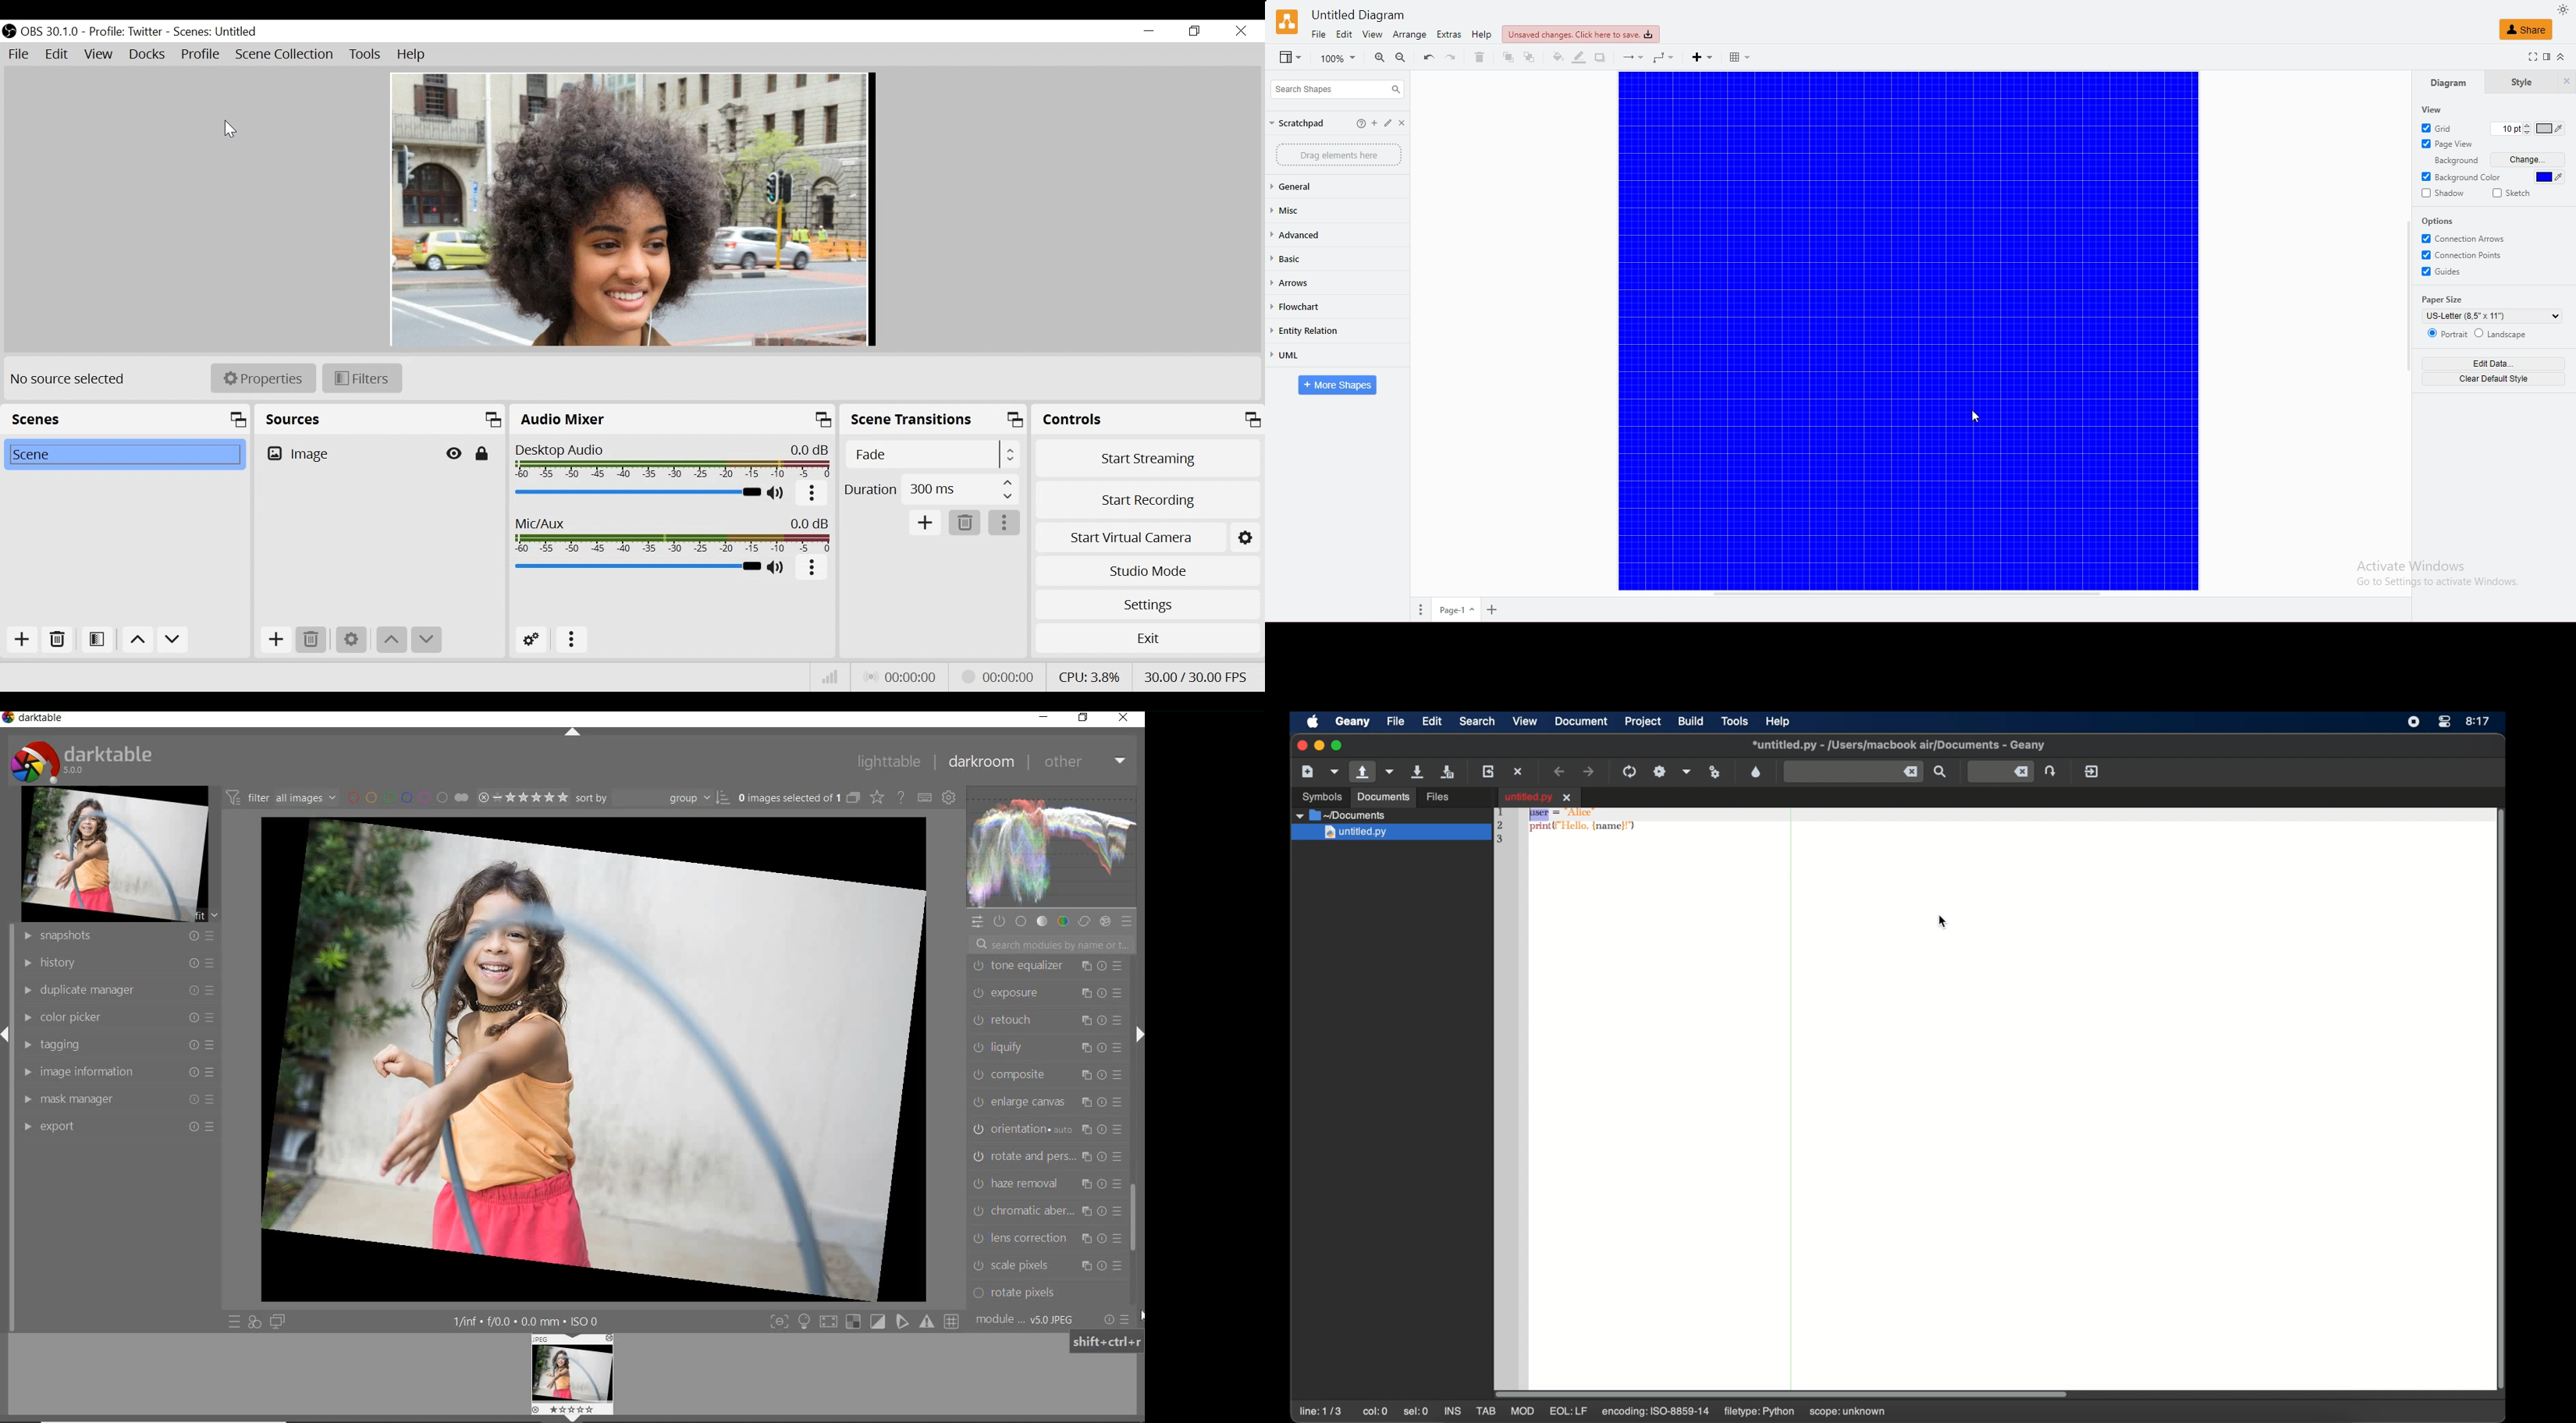 The image size is (2576, 1428). Describe the element at coordinates (1316, 307) in the screenshot. I see `flowchart` at that location.